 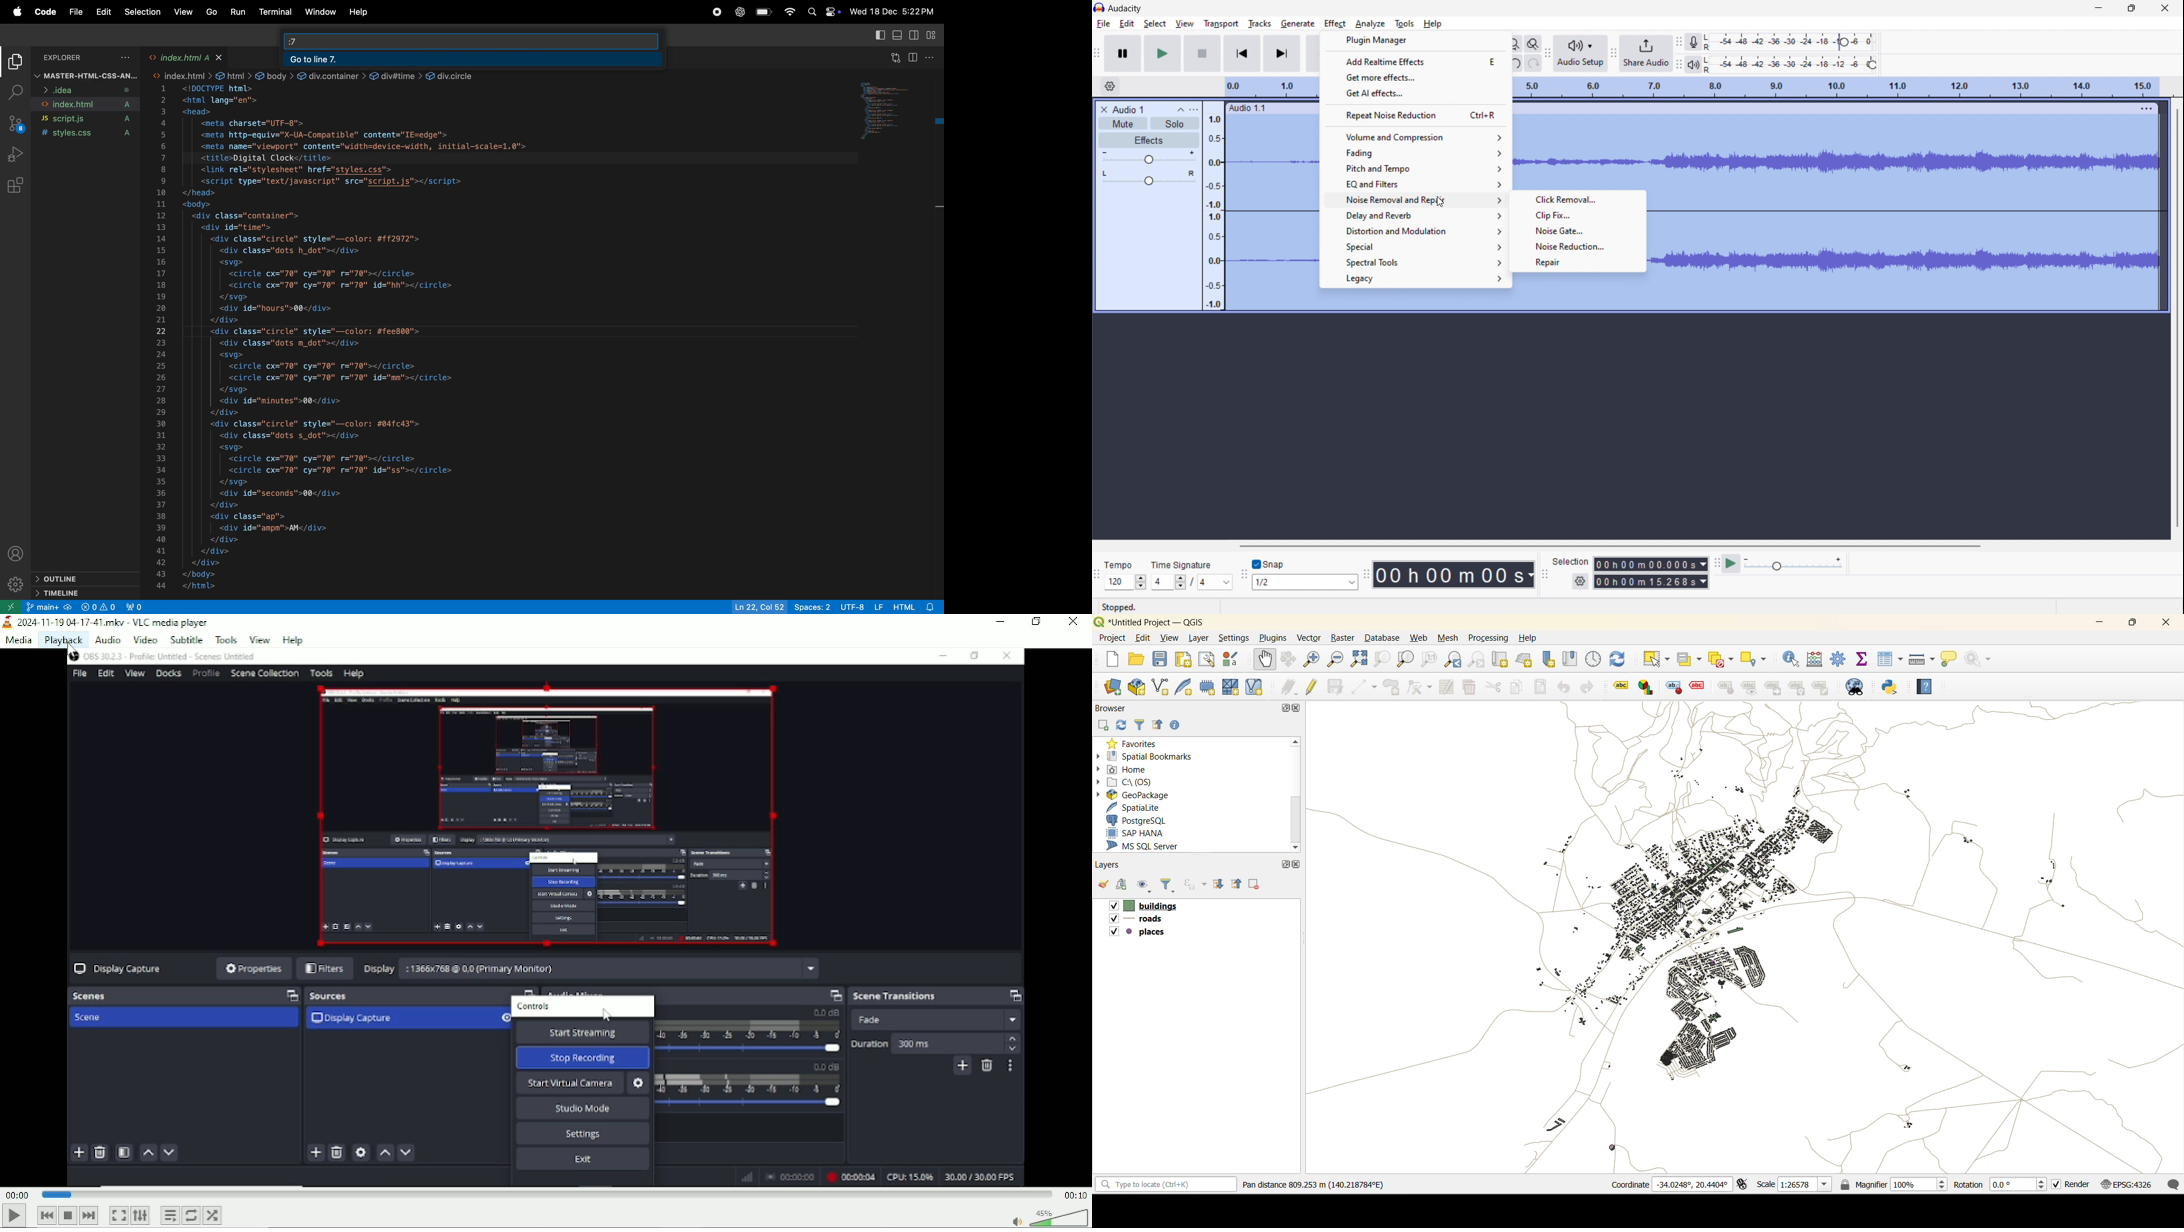 I want to click on Video, so click(x=547, y=917).